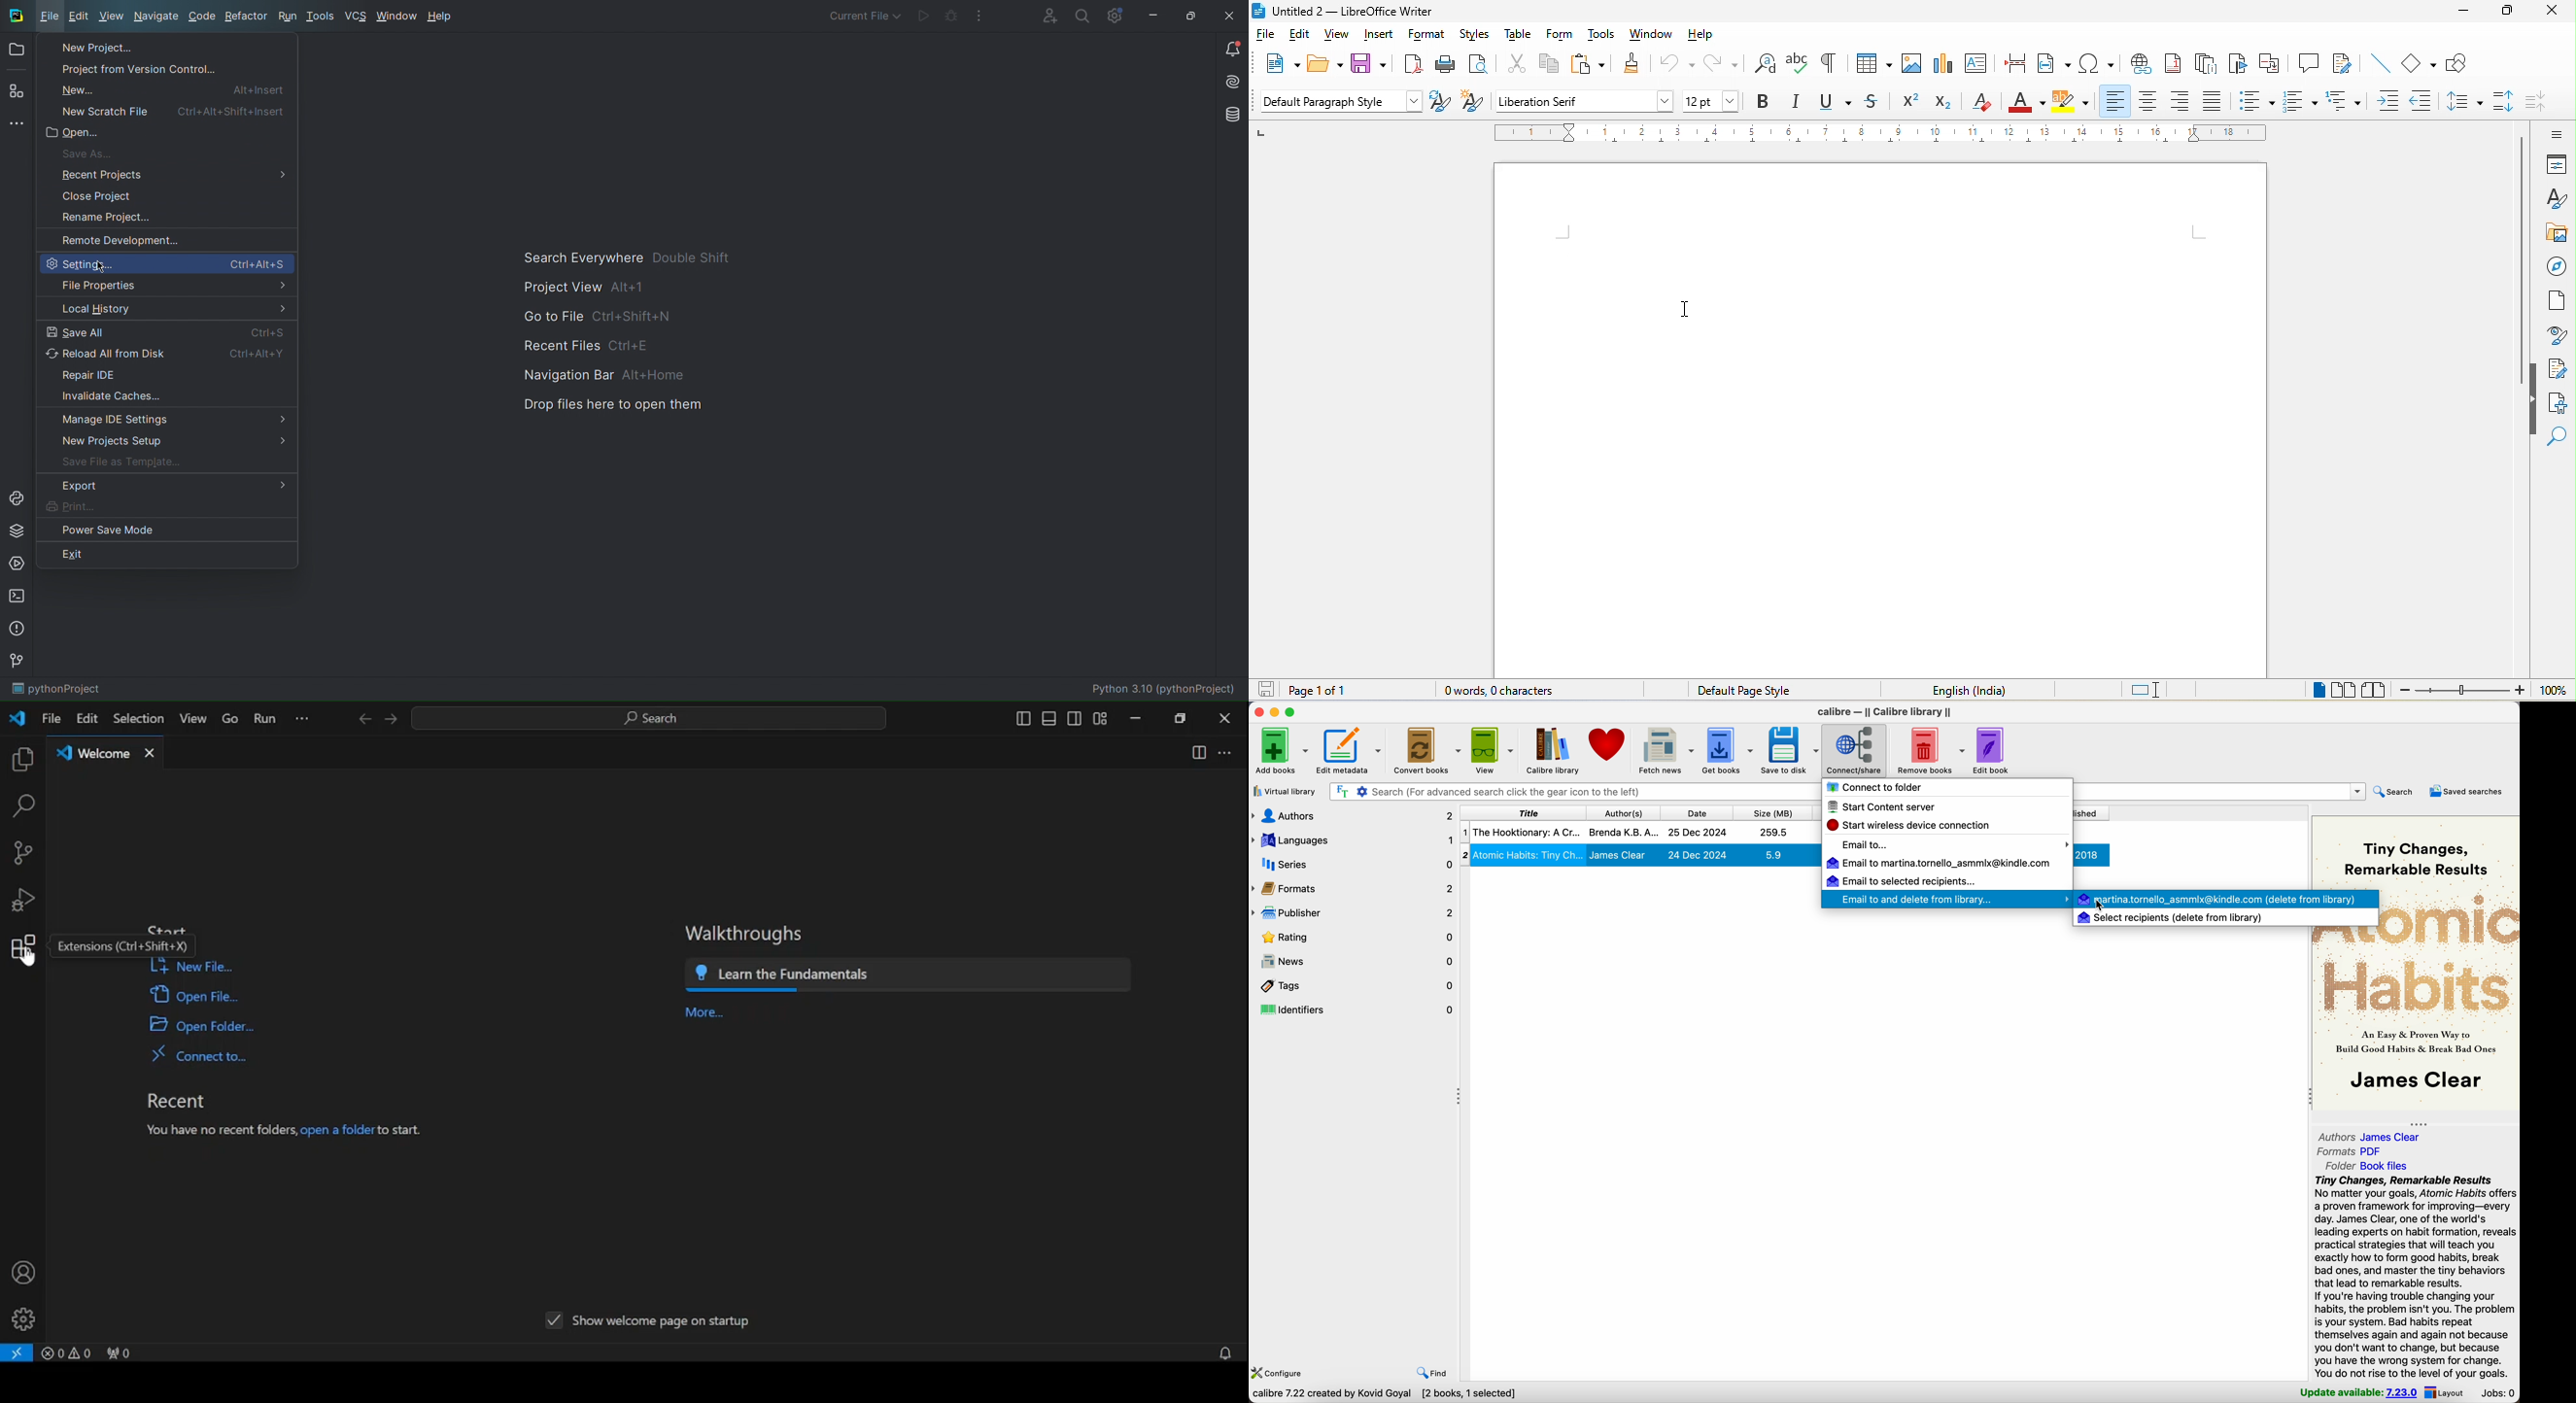  I want to click on tools, so click(1605, 36).